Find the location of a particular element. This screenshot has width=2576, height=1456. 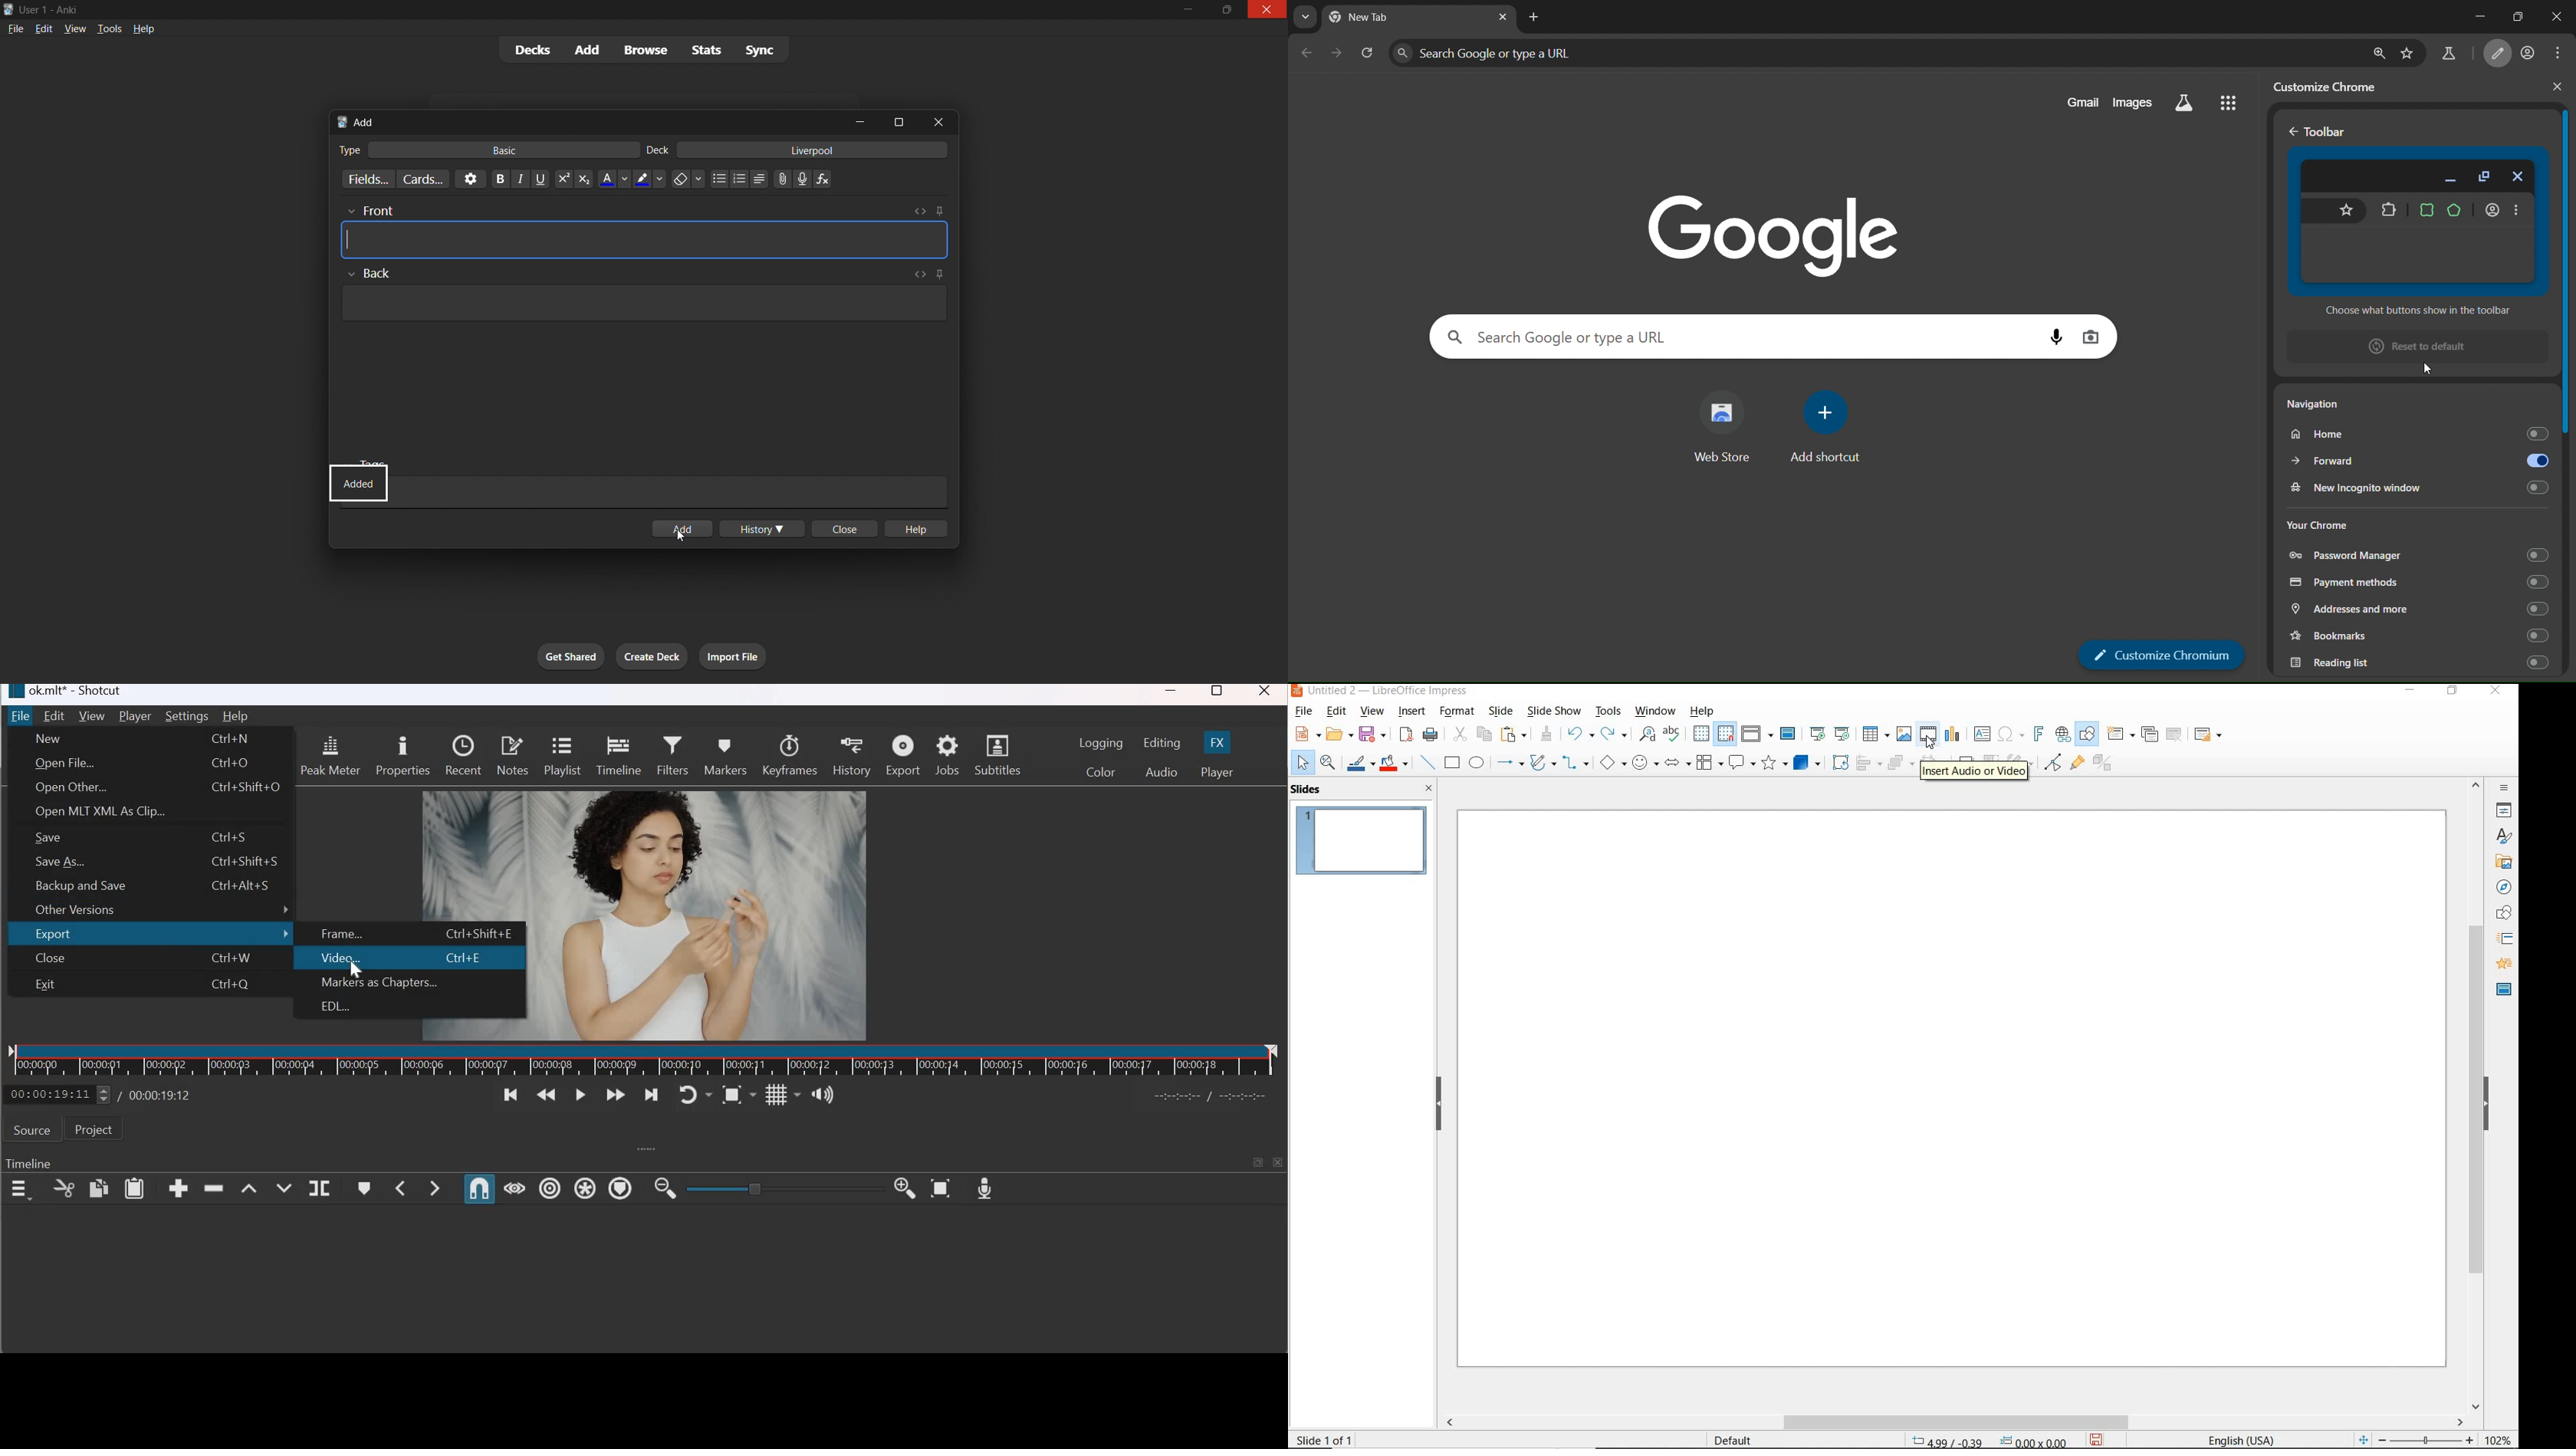

Frame is located at coordinates (343, 934).